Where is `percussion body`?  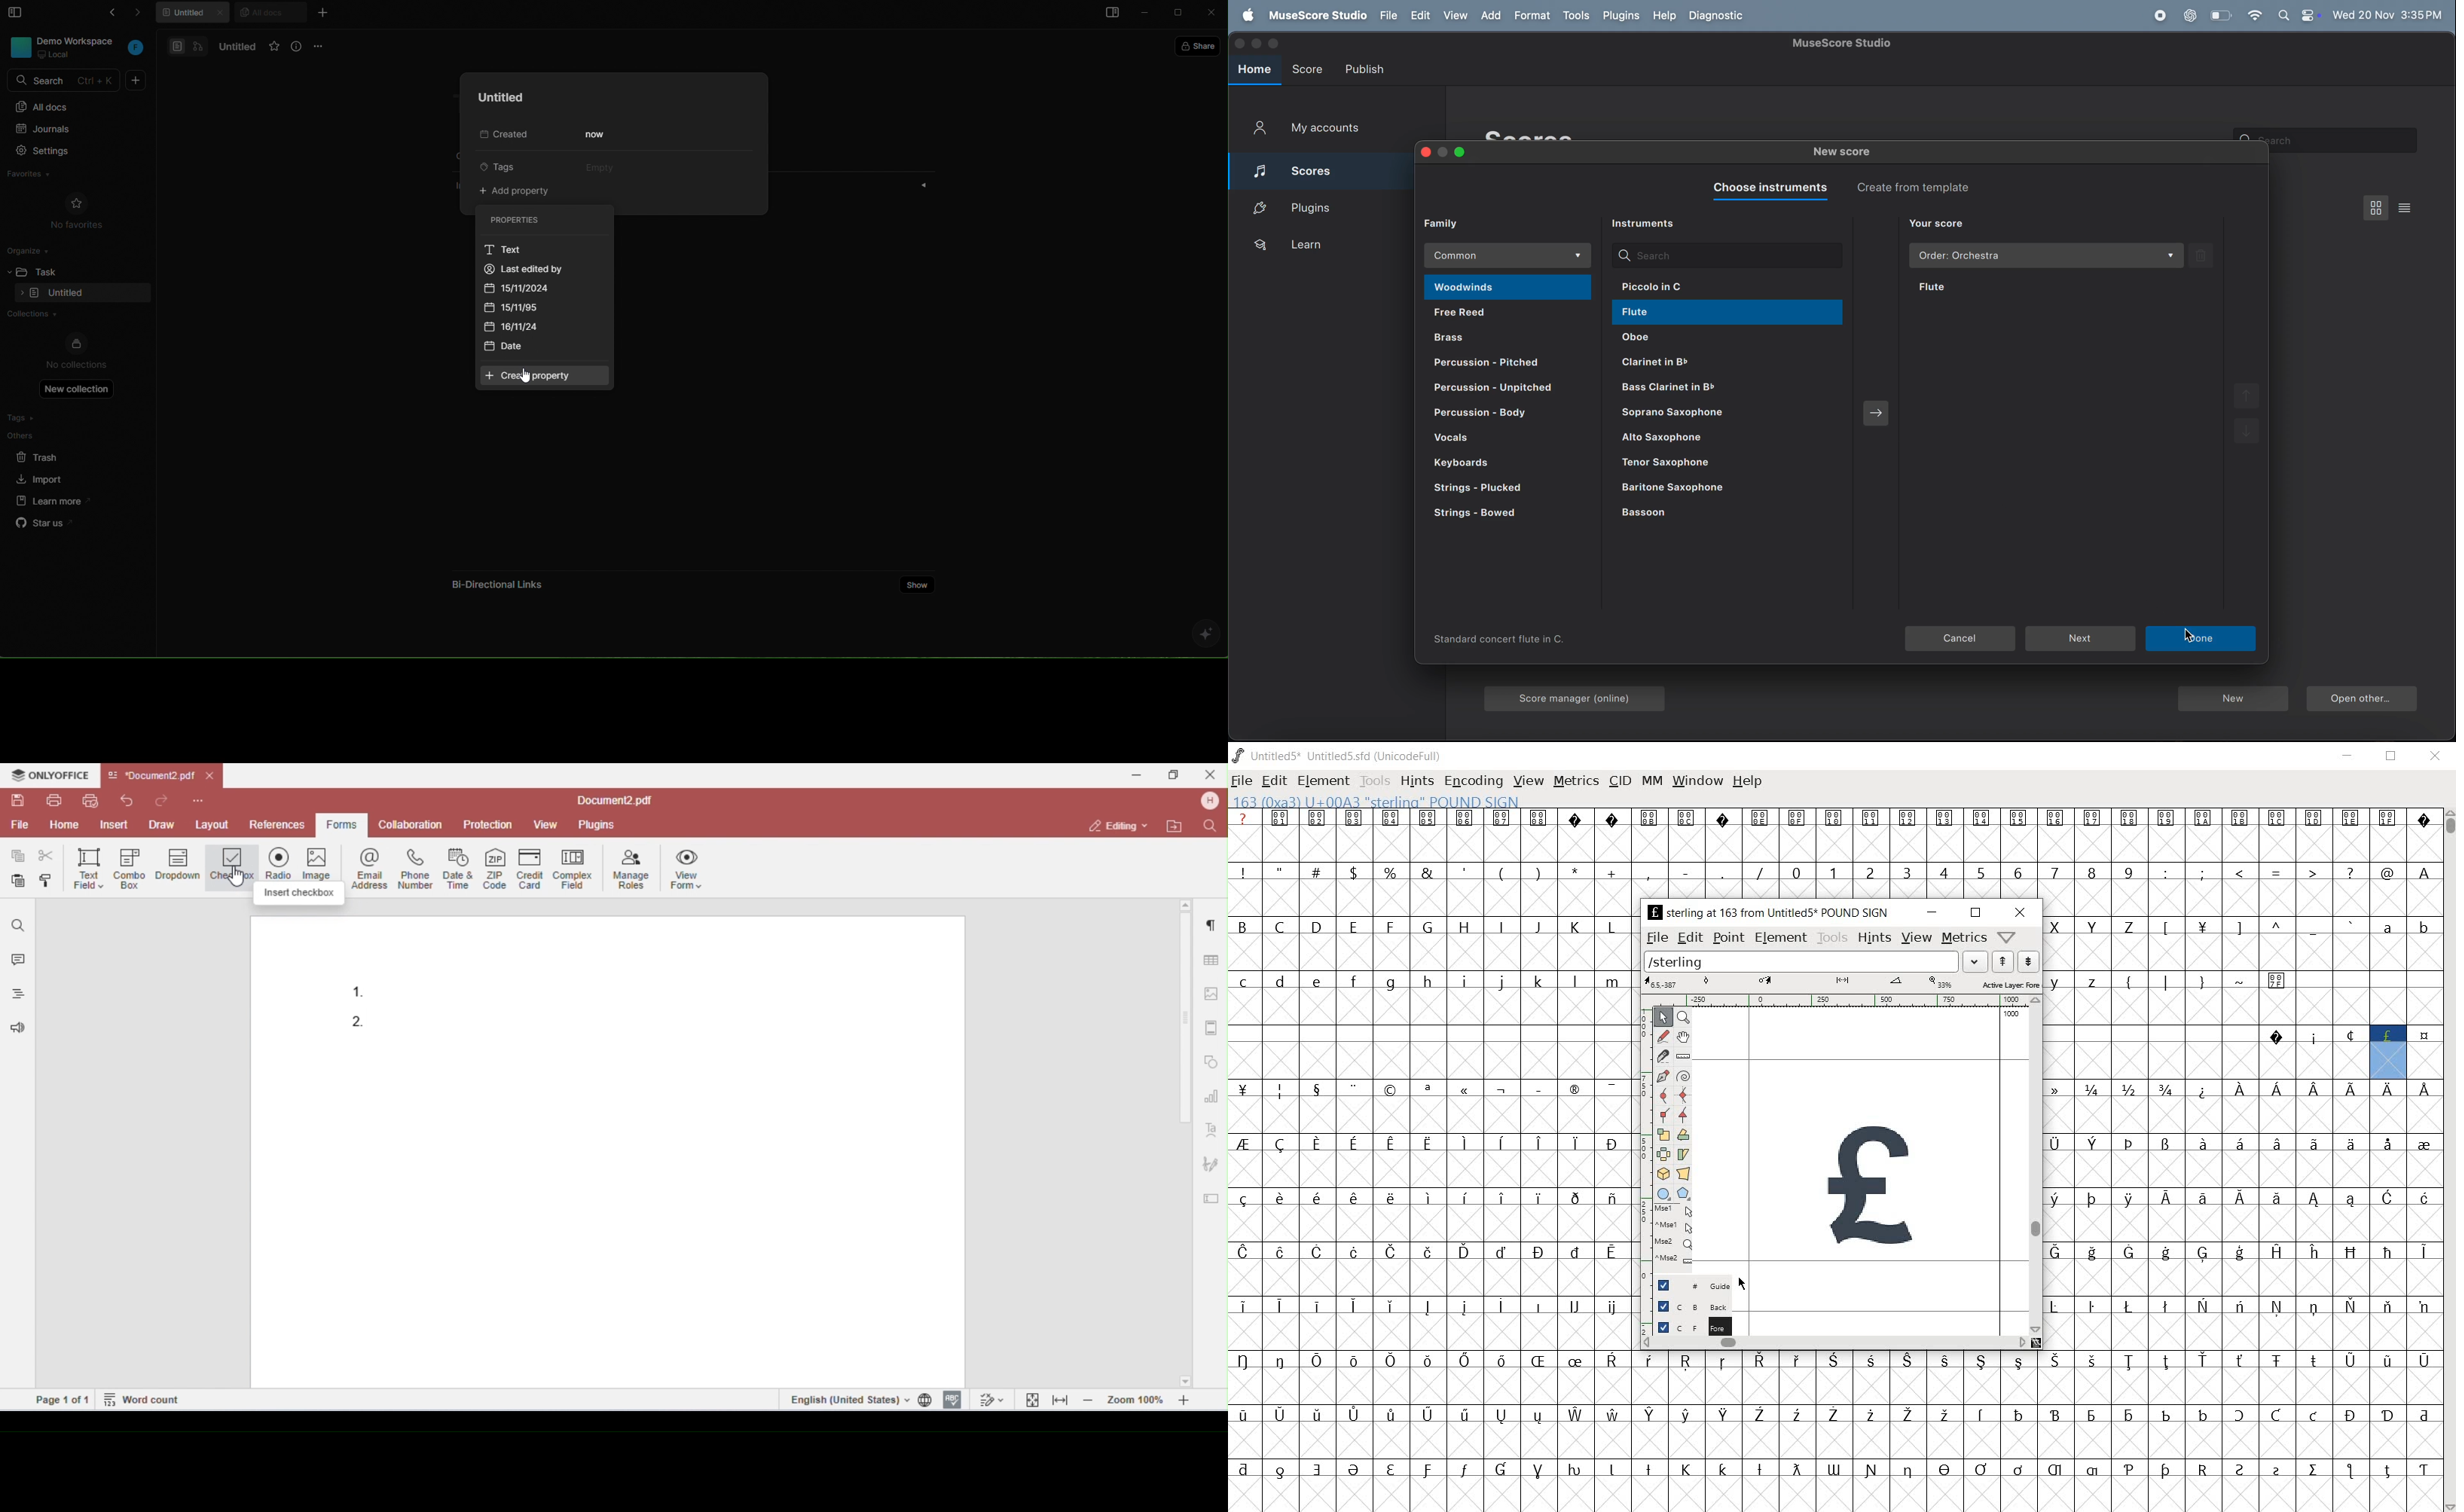
percussion body is located at coordinates (1505, 415).